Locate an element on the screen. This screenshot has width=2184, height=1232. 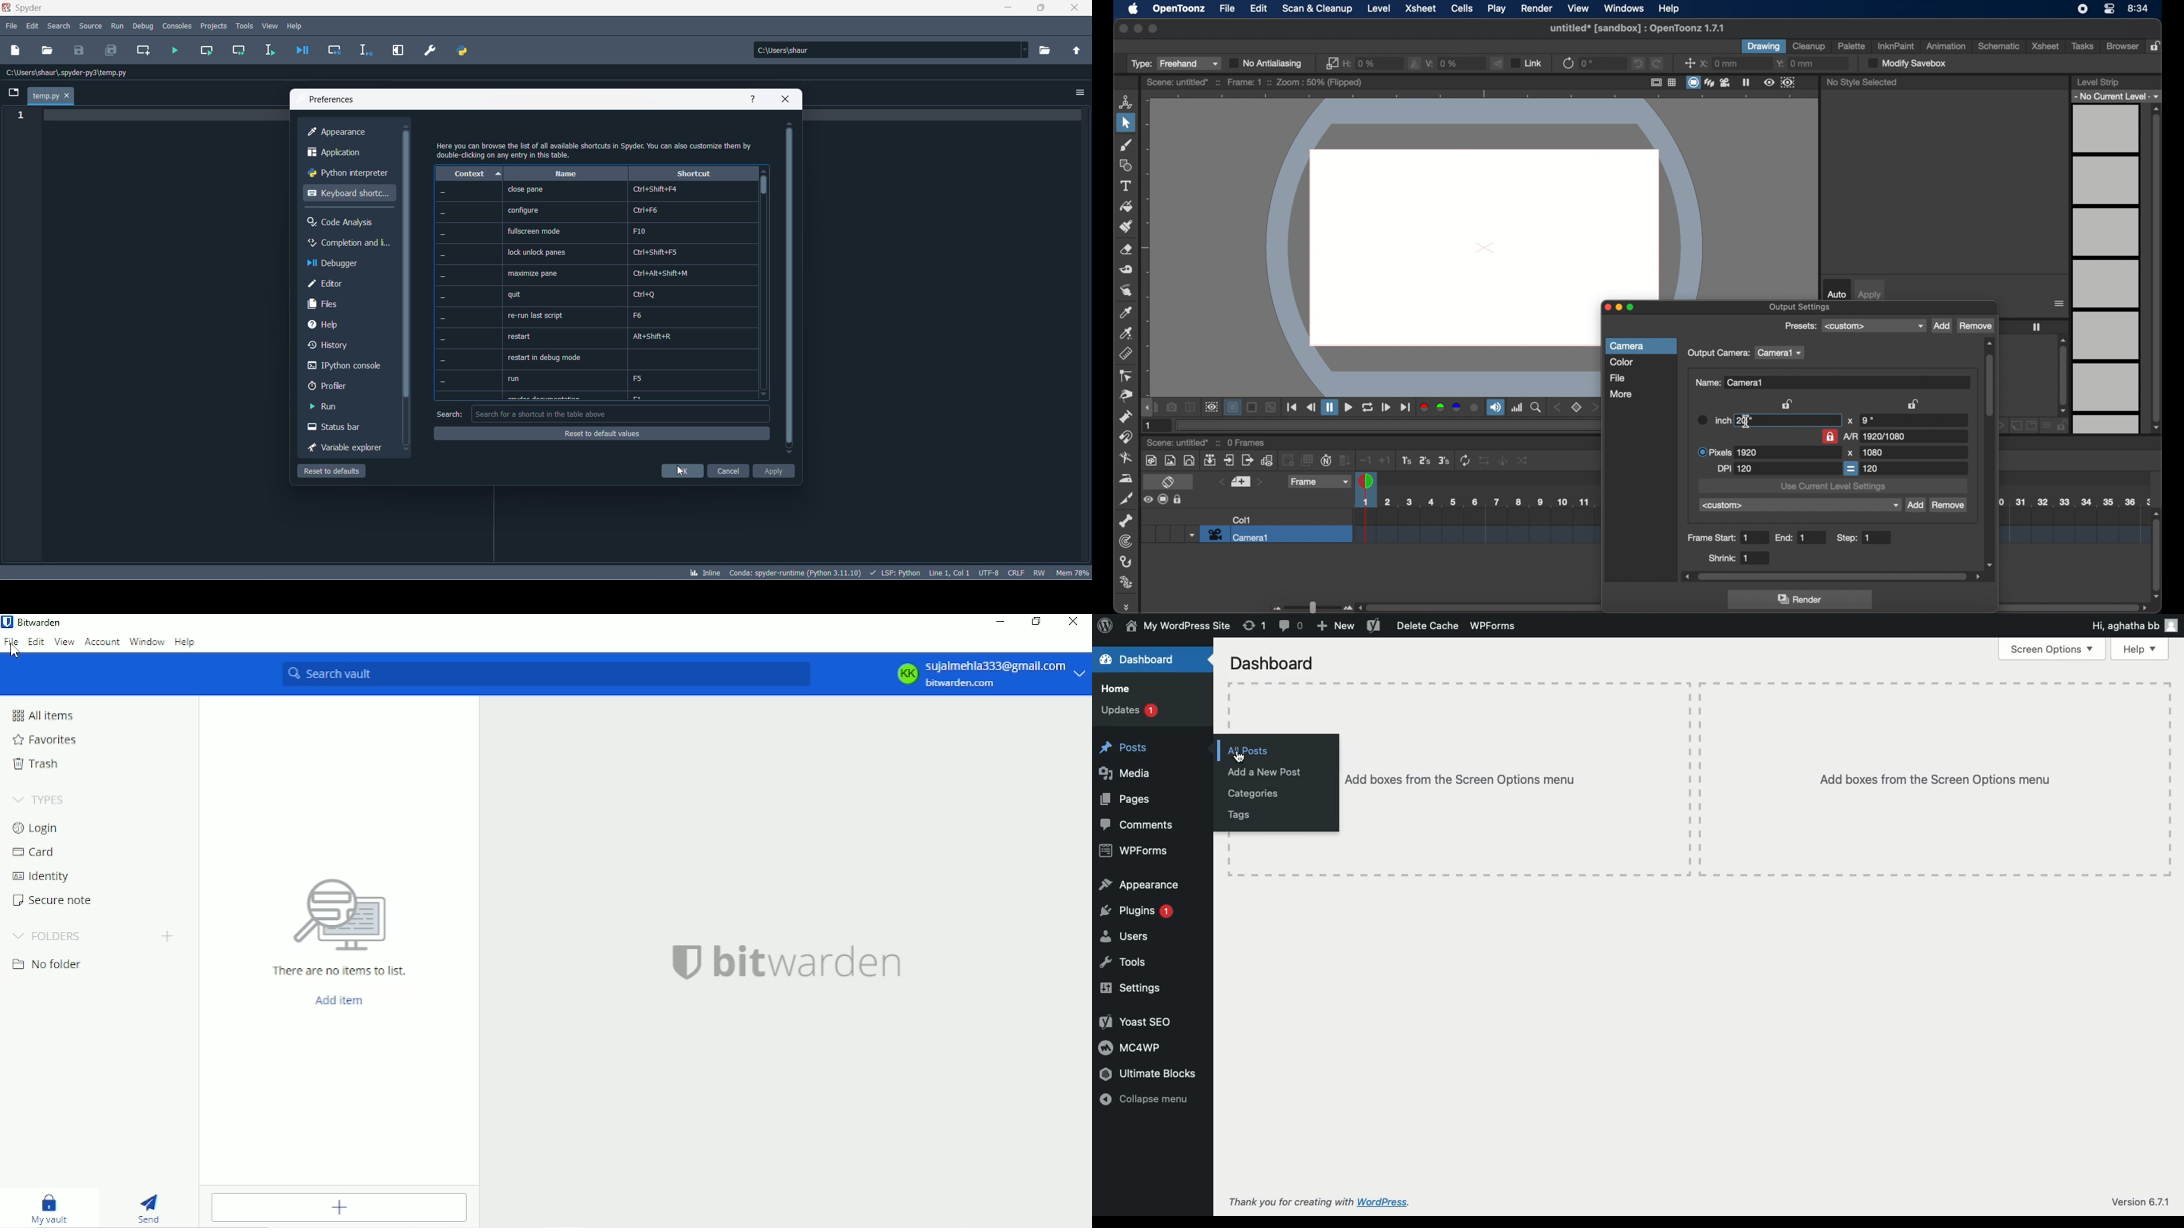
reset to default values is located at coordinates (602, 436).